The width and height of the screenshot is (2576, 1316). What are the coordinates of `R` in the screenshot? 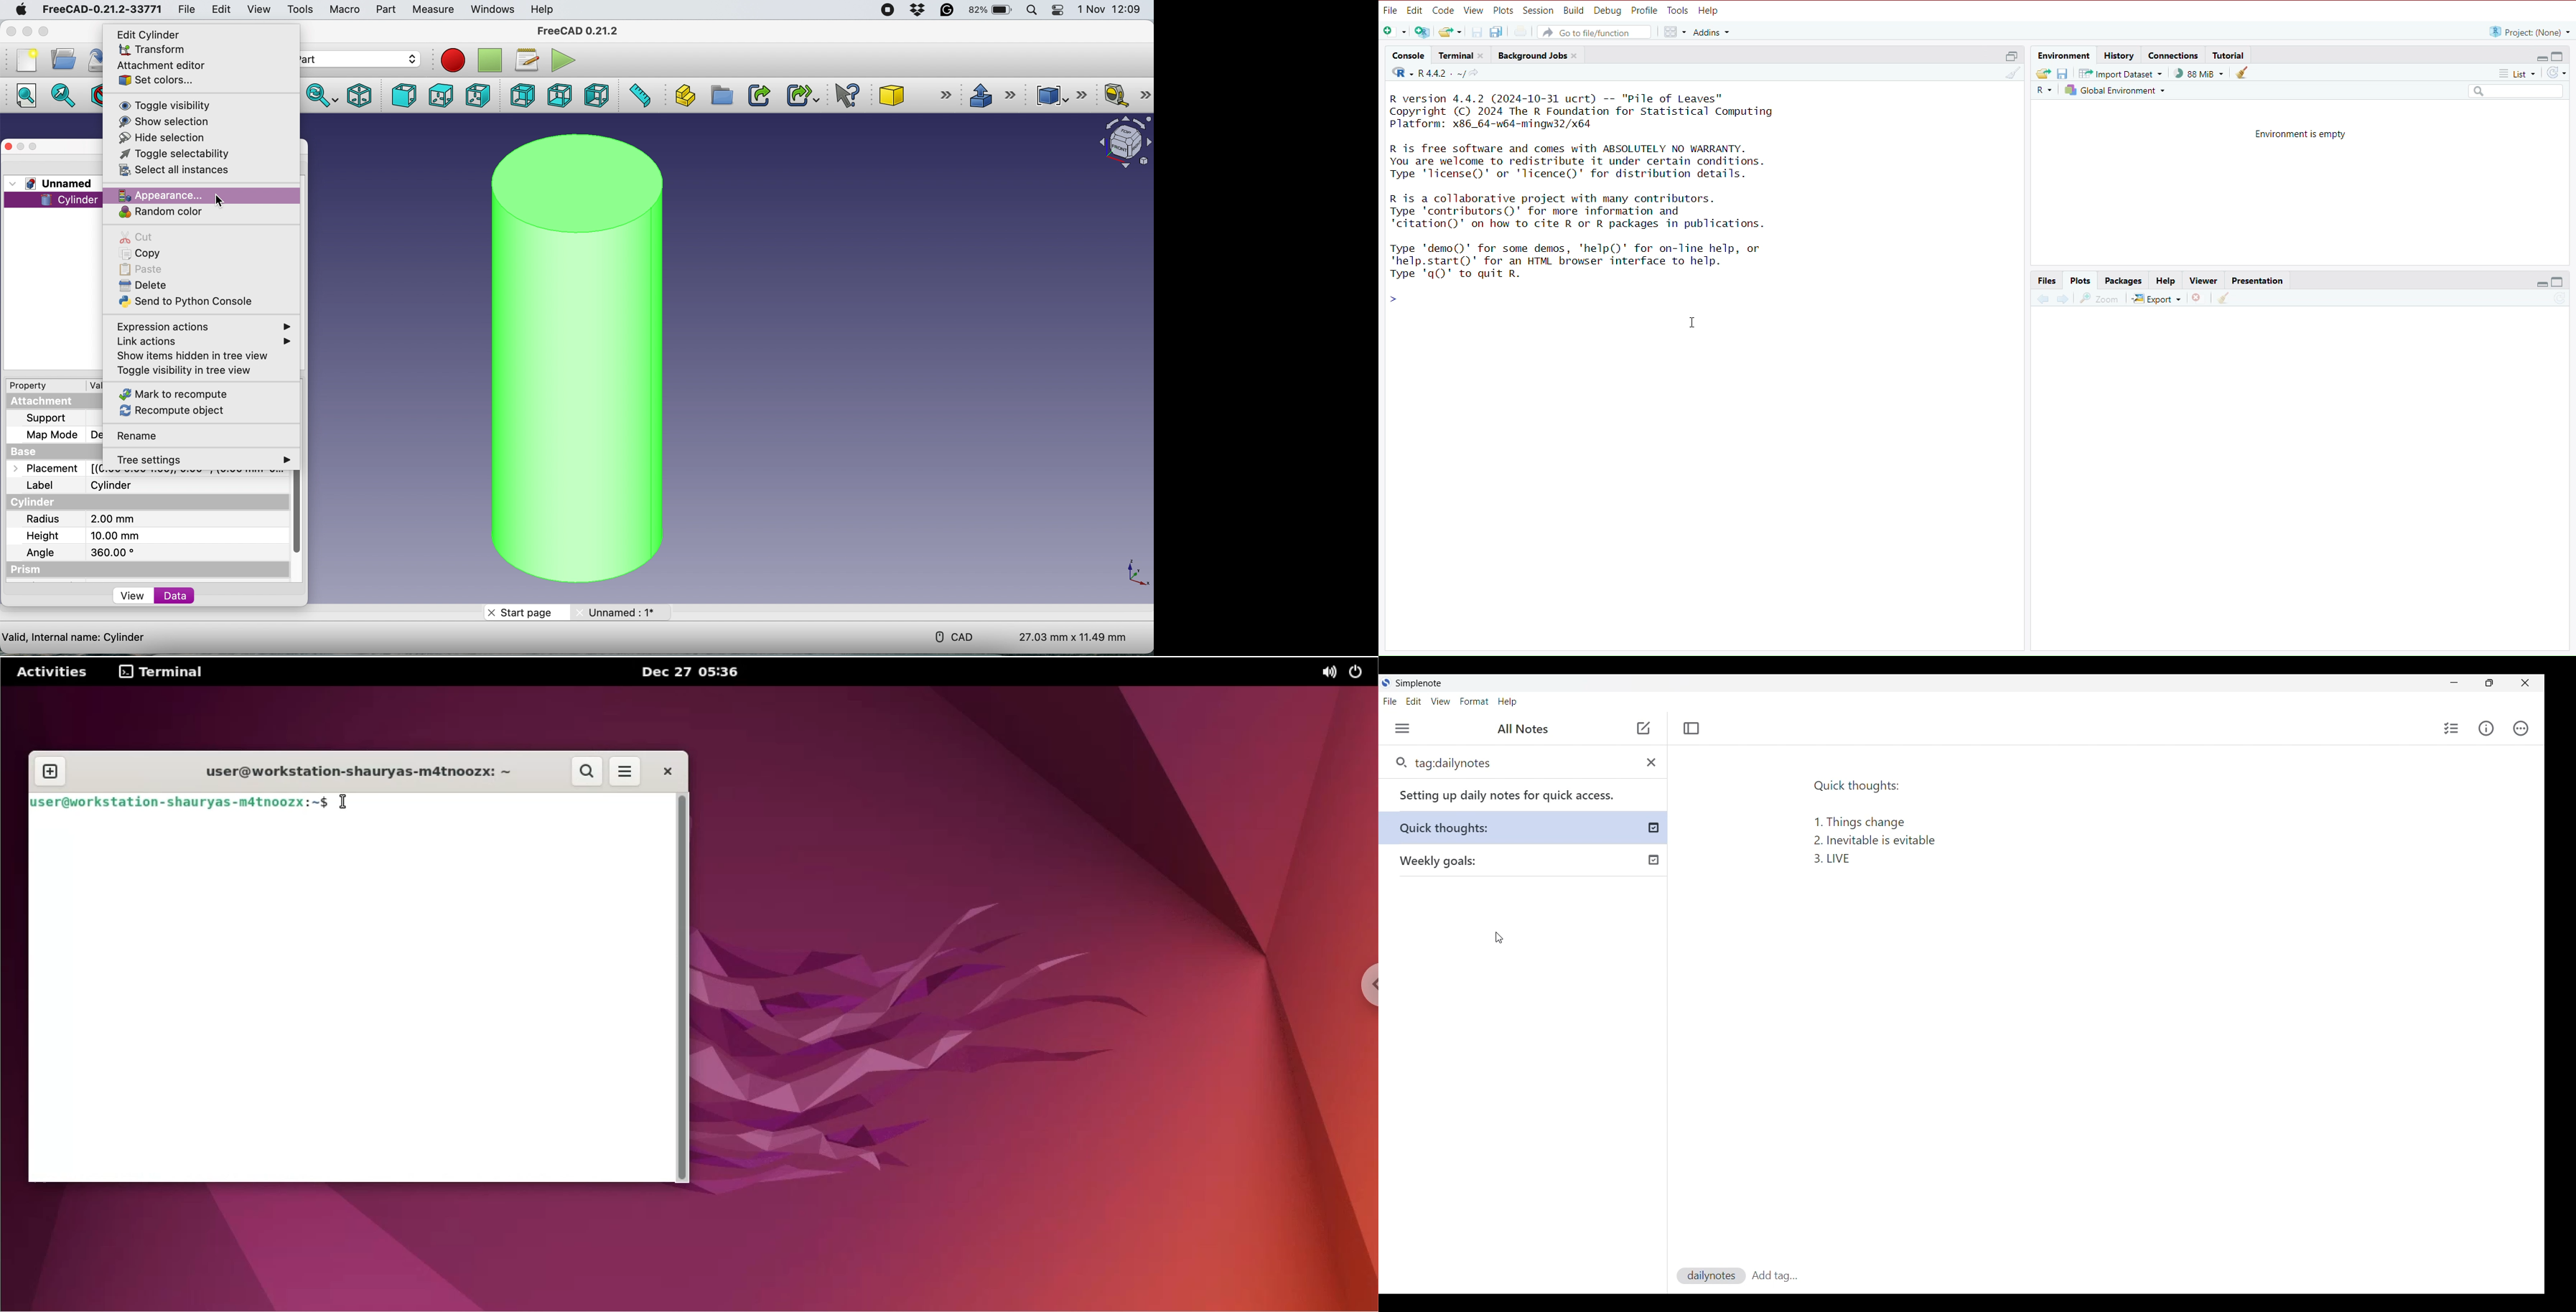 It's located at (2043, 92).